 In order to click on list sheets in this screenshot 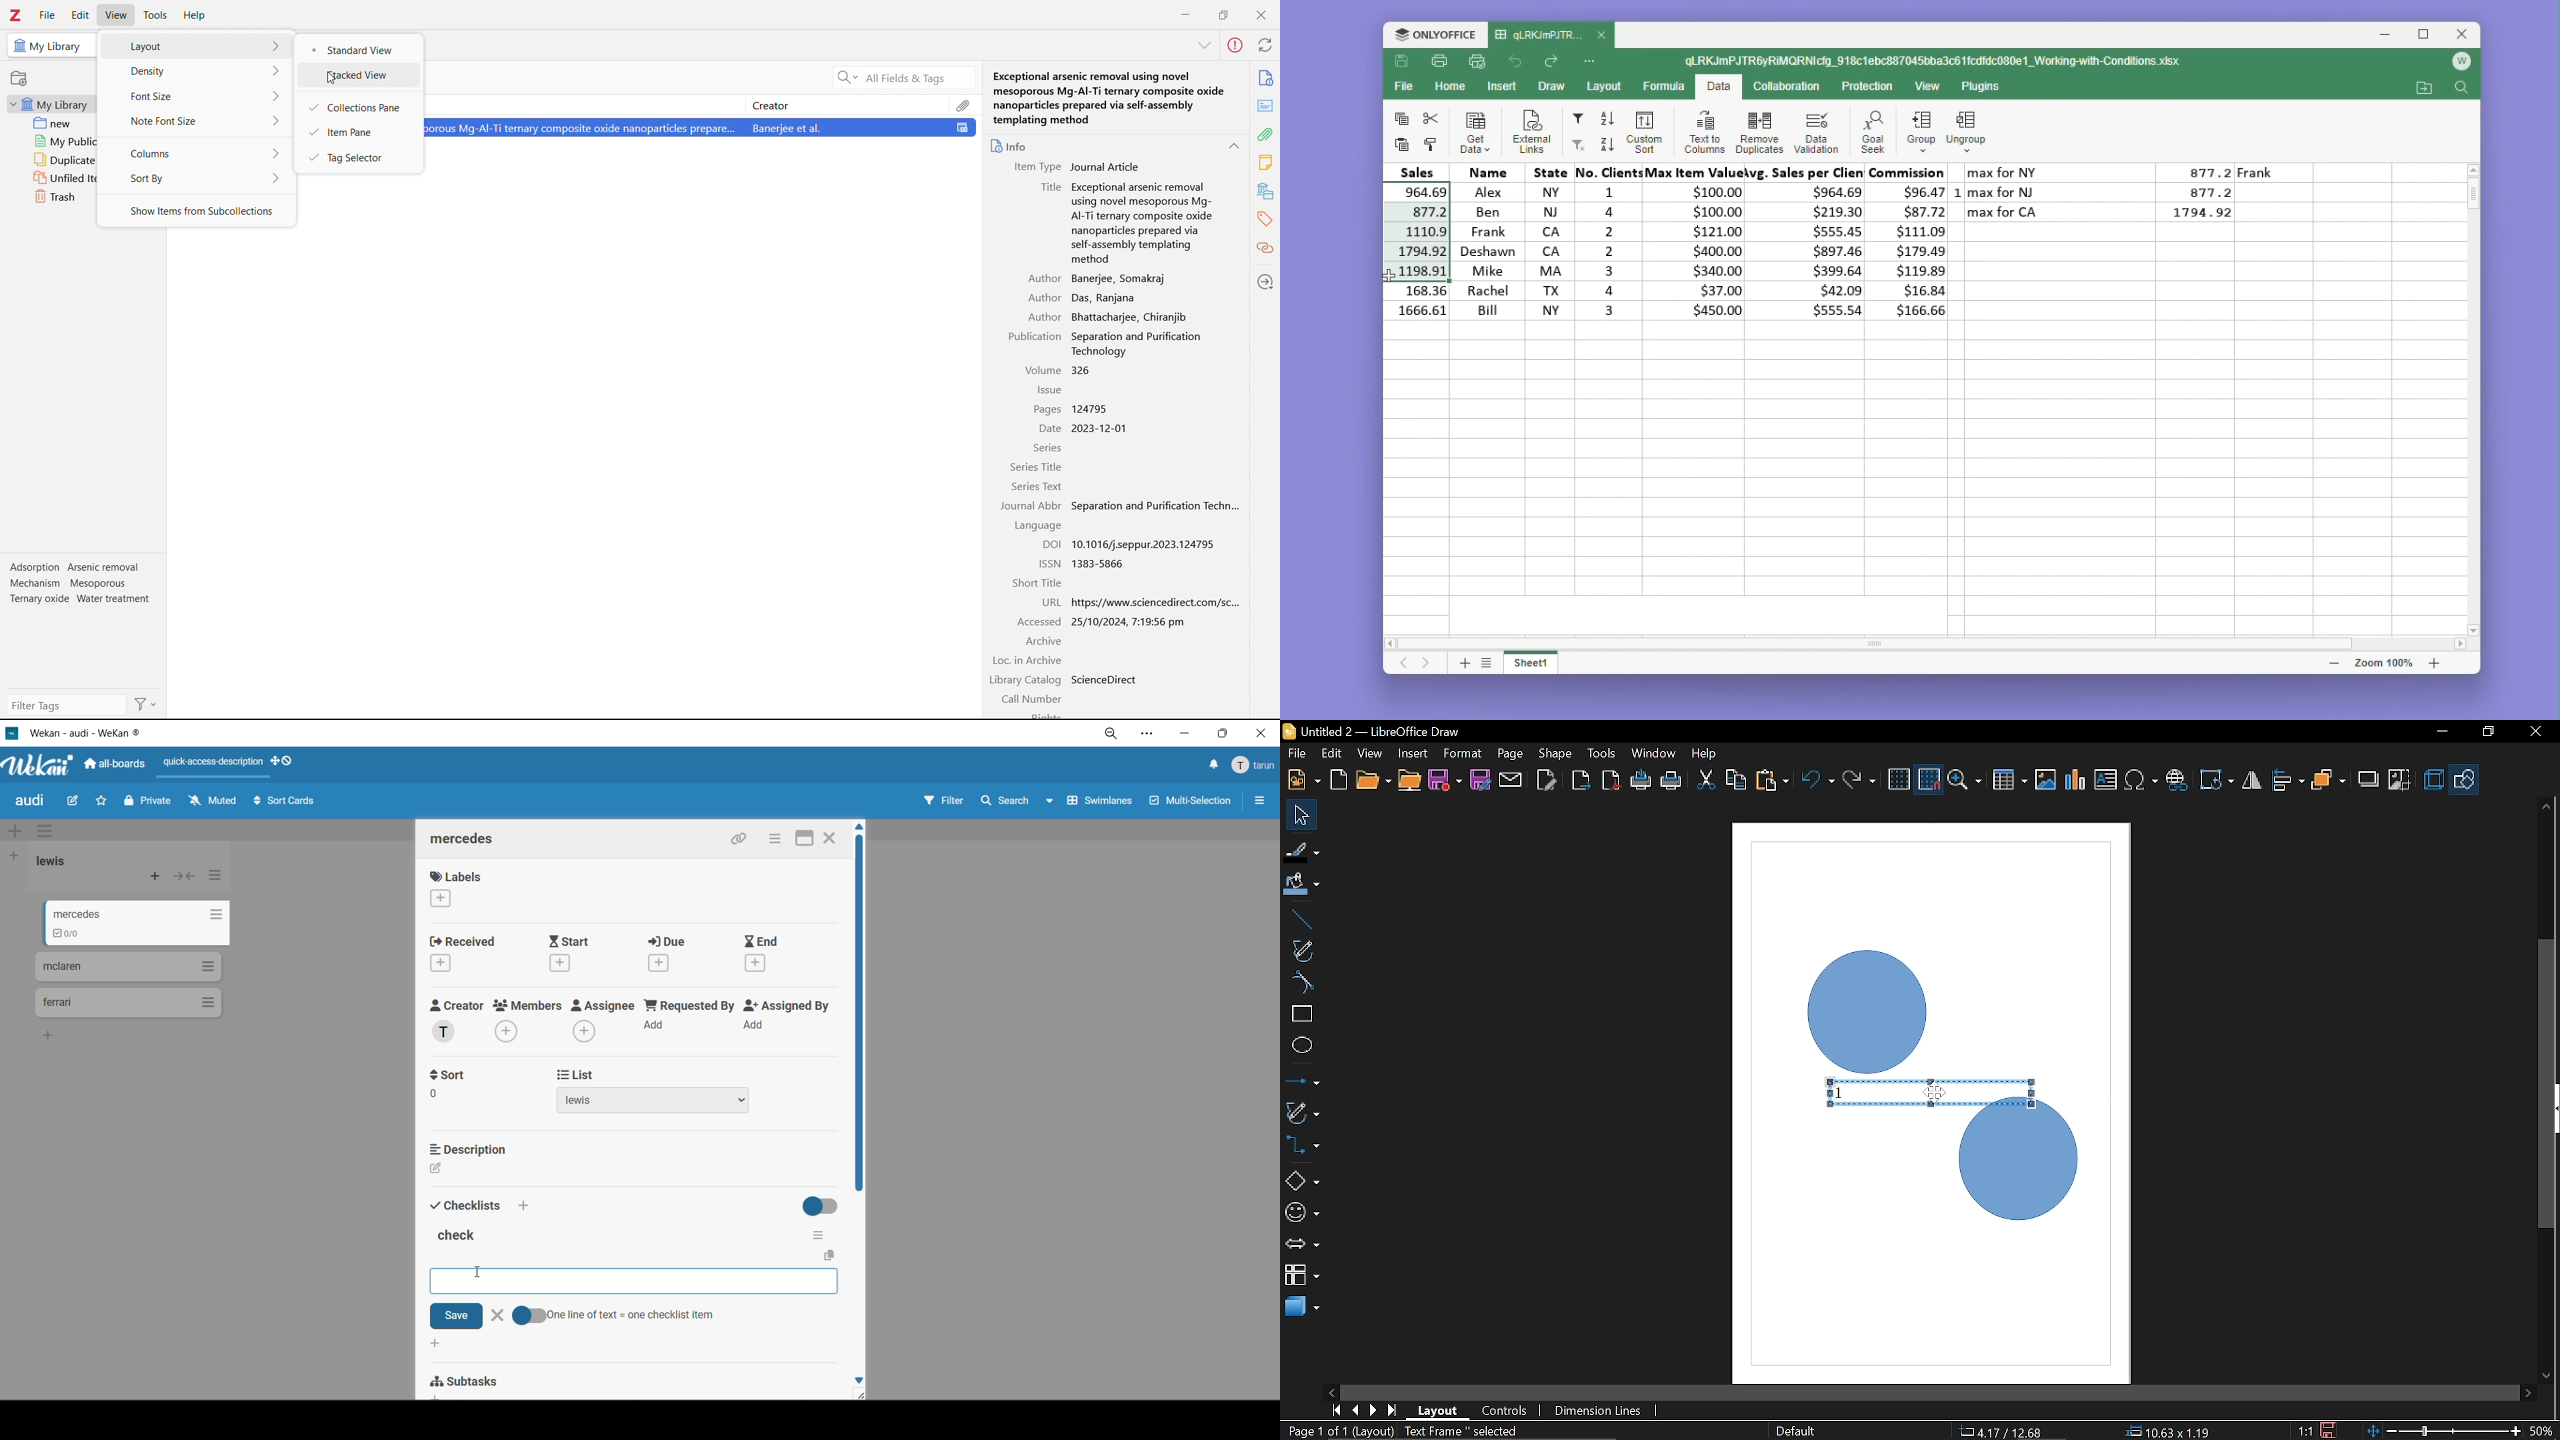, I will do `click(1487, 662)`.